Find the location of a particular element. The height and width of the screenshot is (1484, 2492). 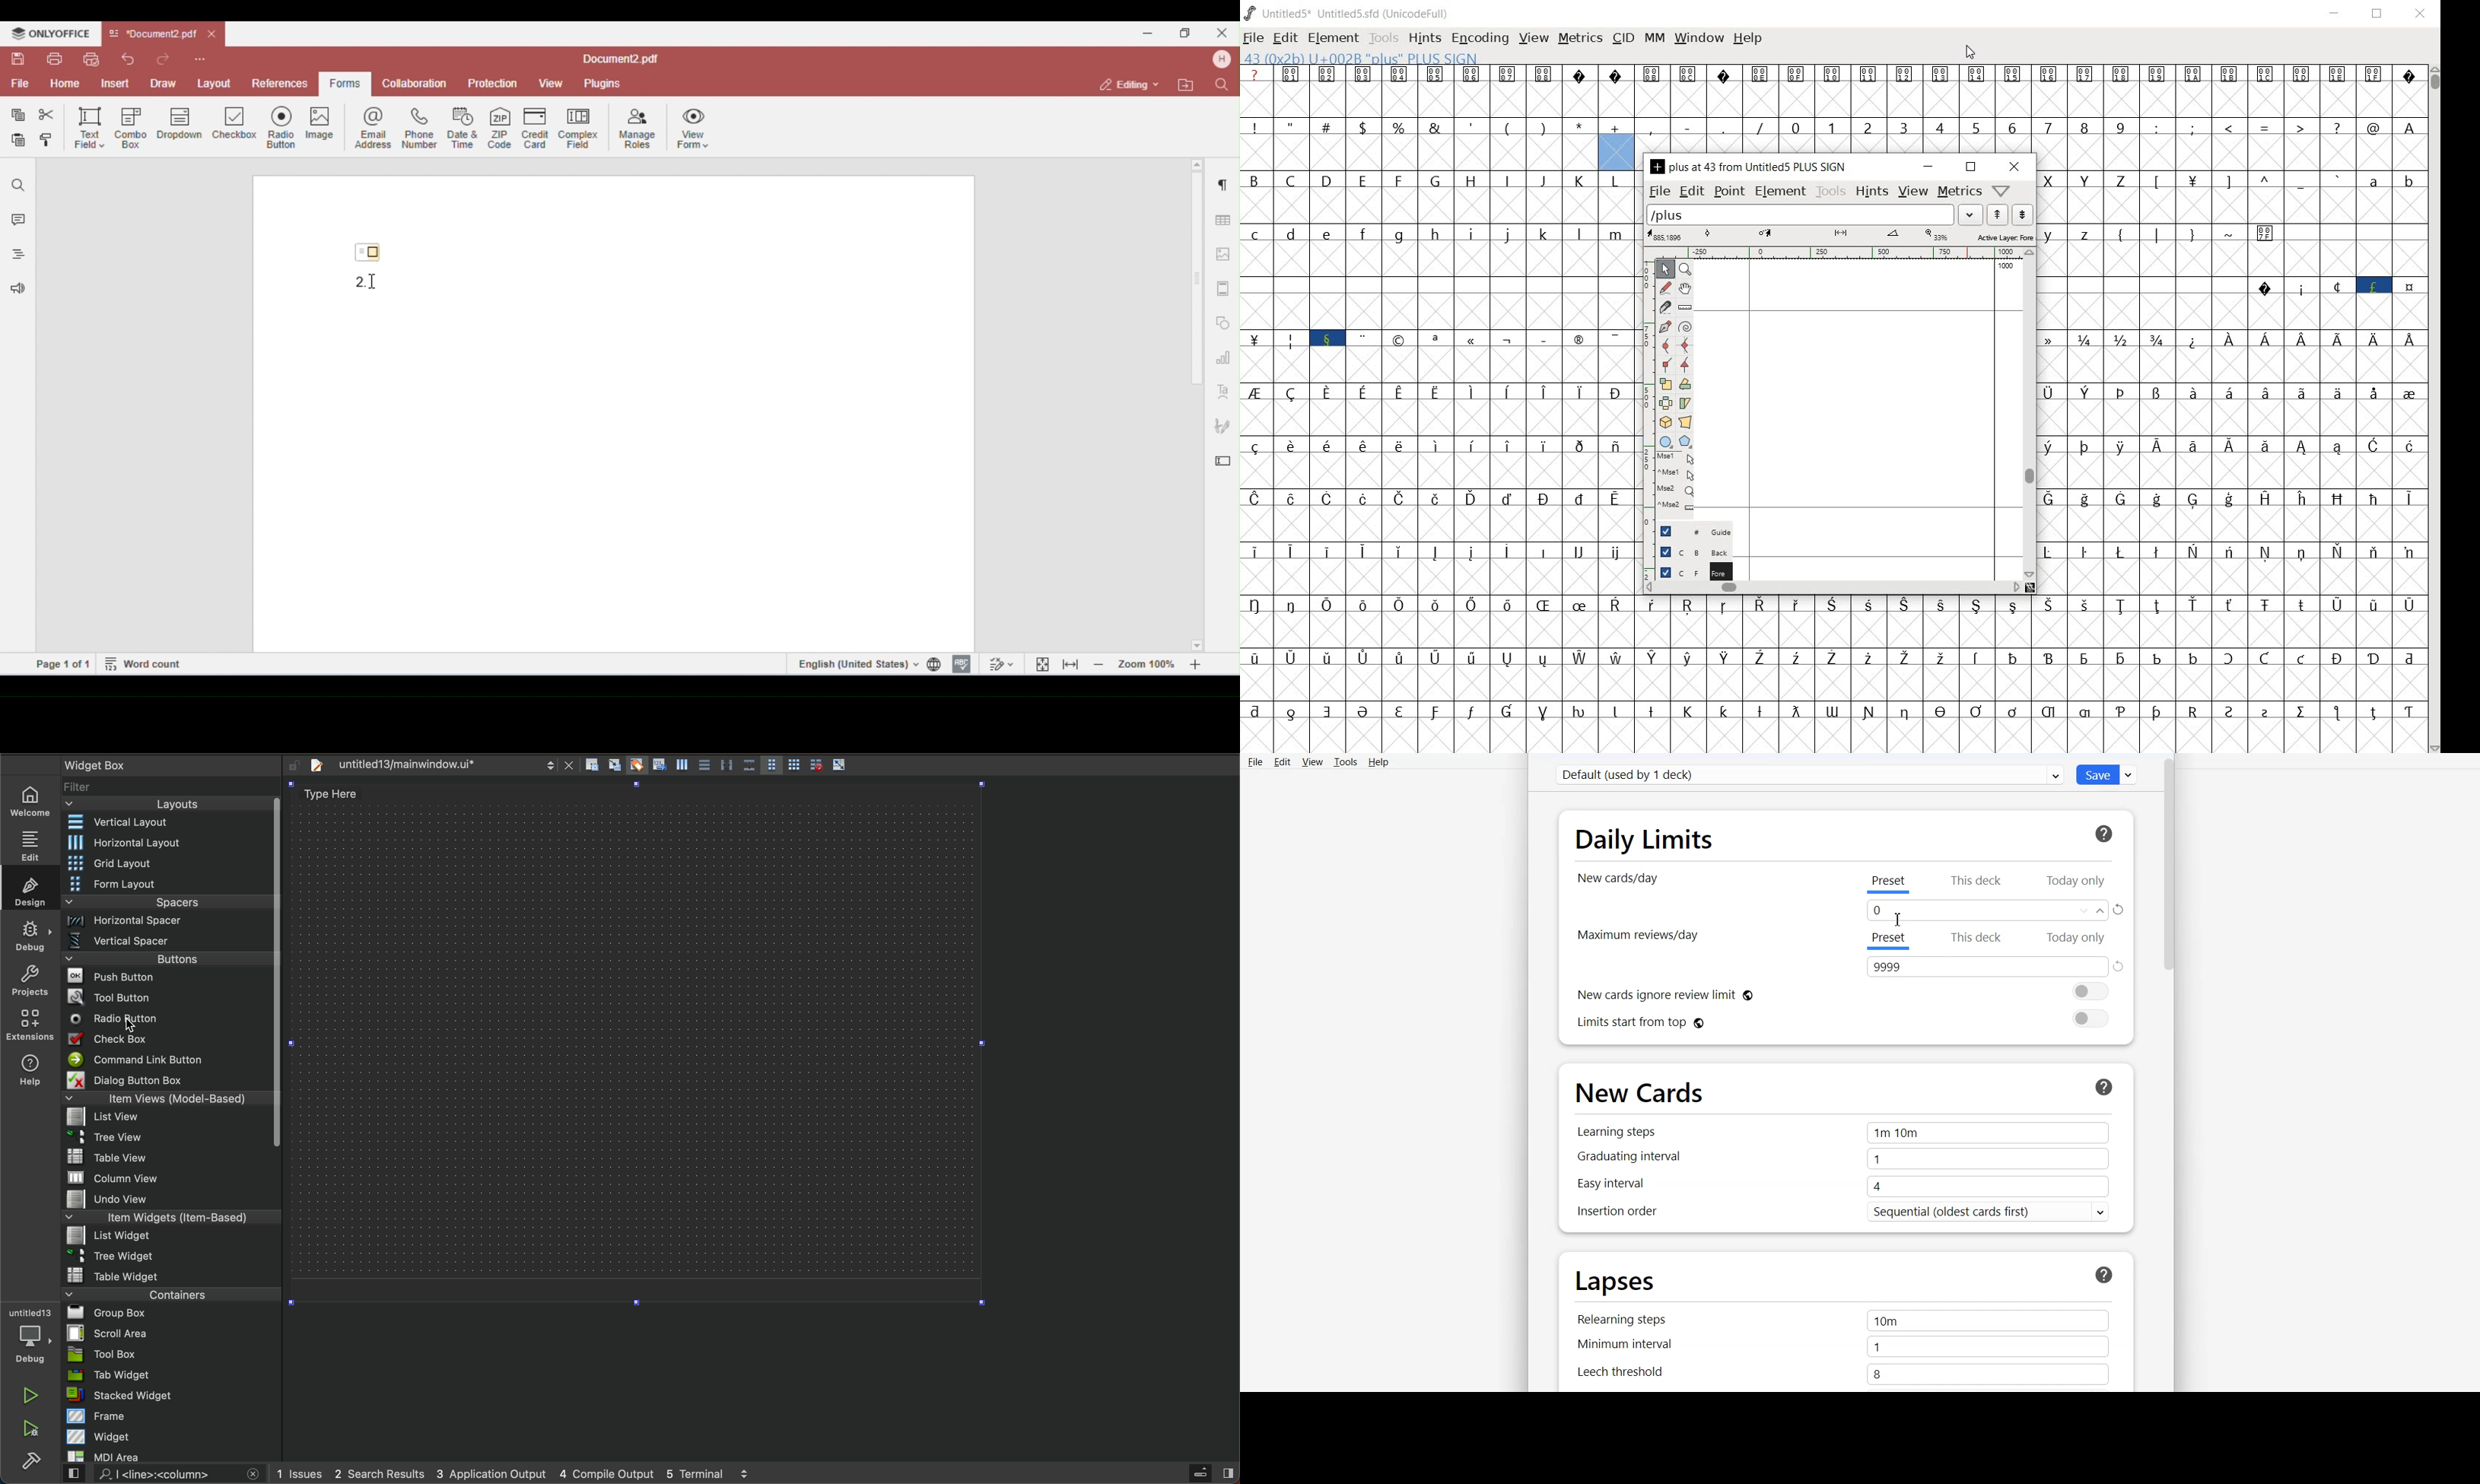

 is located at coordinates (680, 767).